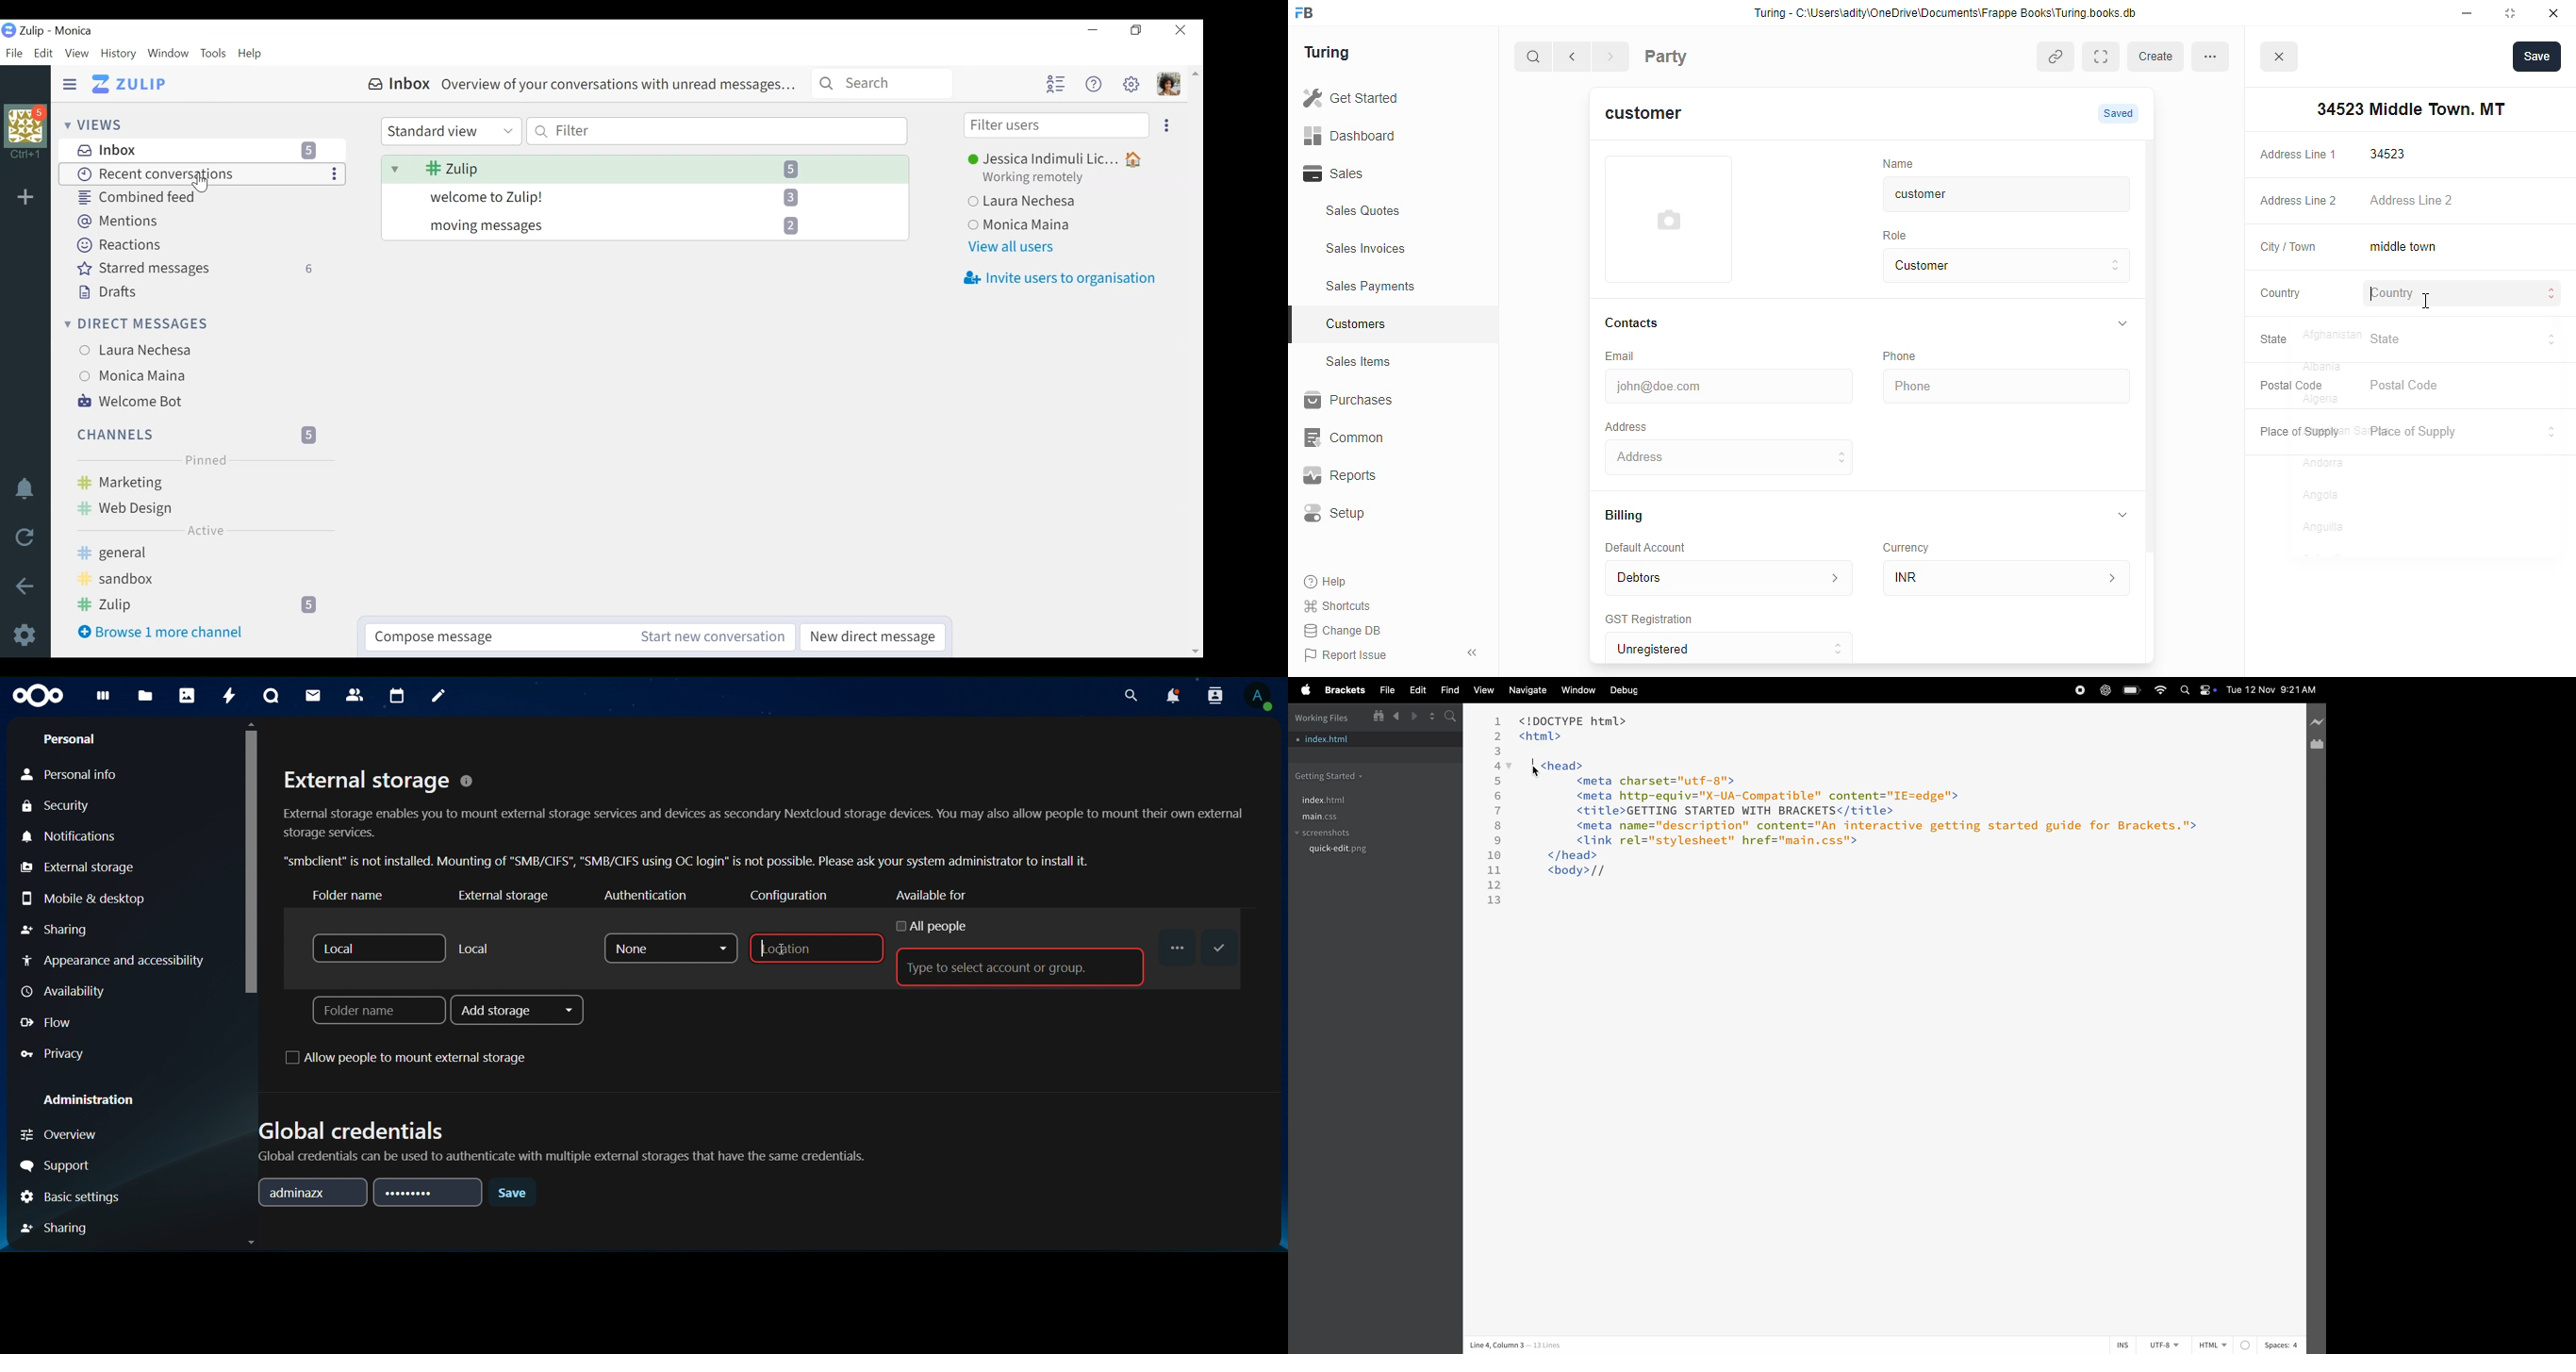 Image resolution: width=2576 pixels, height=1372 pixels. I want to click on minimize, so click(1093, 31).